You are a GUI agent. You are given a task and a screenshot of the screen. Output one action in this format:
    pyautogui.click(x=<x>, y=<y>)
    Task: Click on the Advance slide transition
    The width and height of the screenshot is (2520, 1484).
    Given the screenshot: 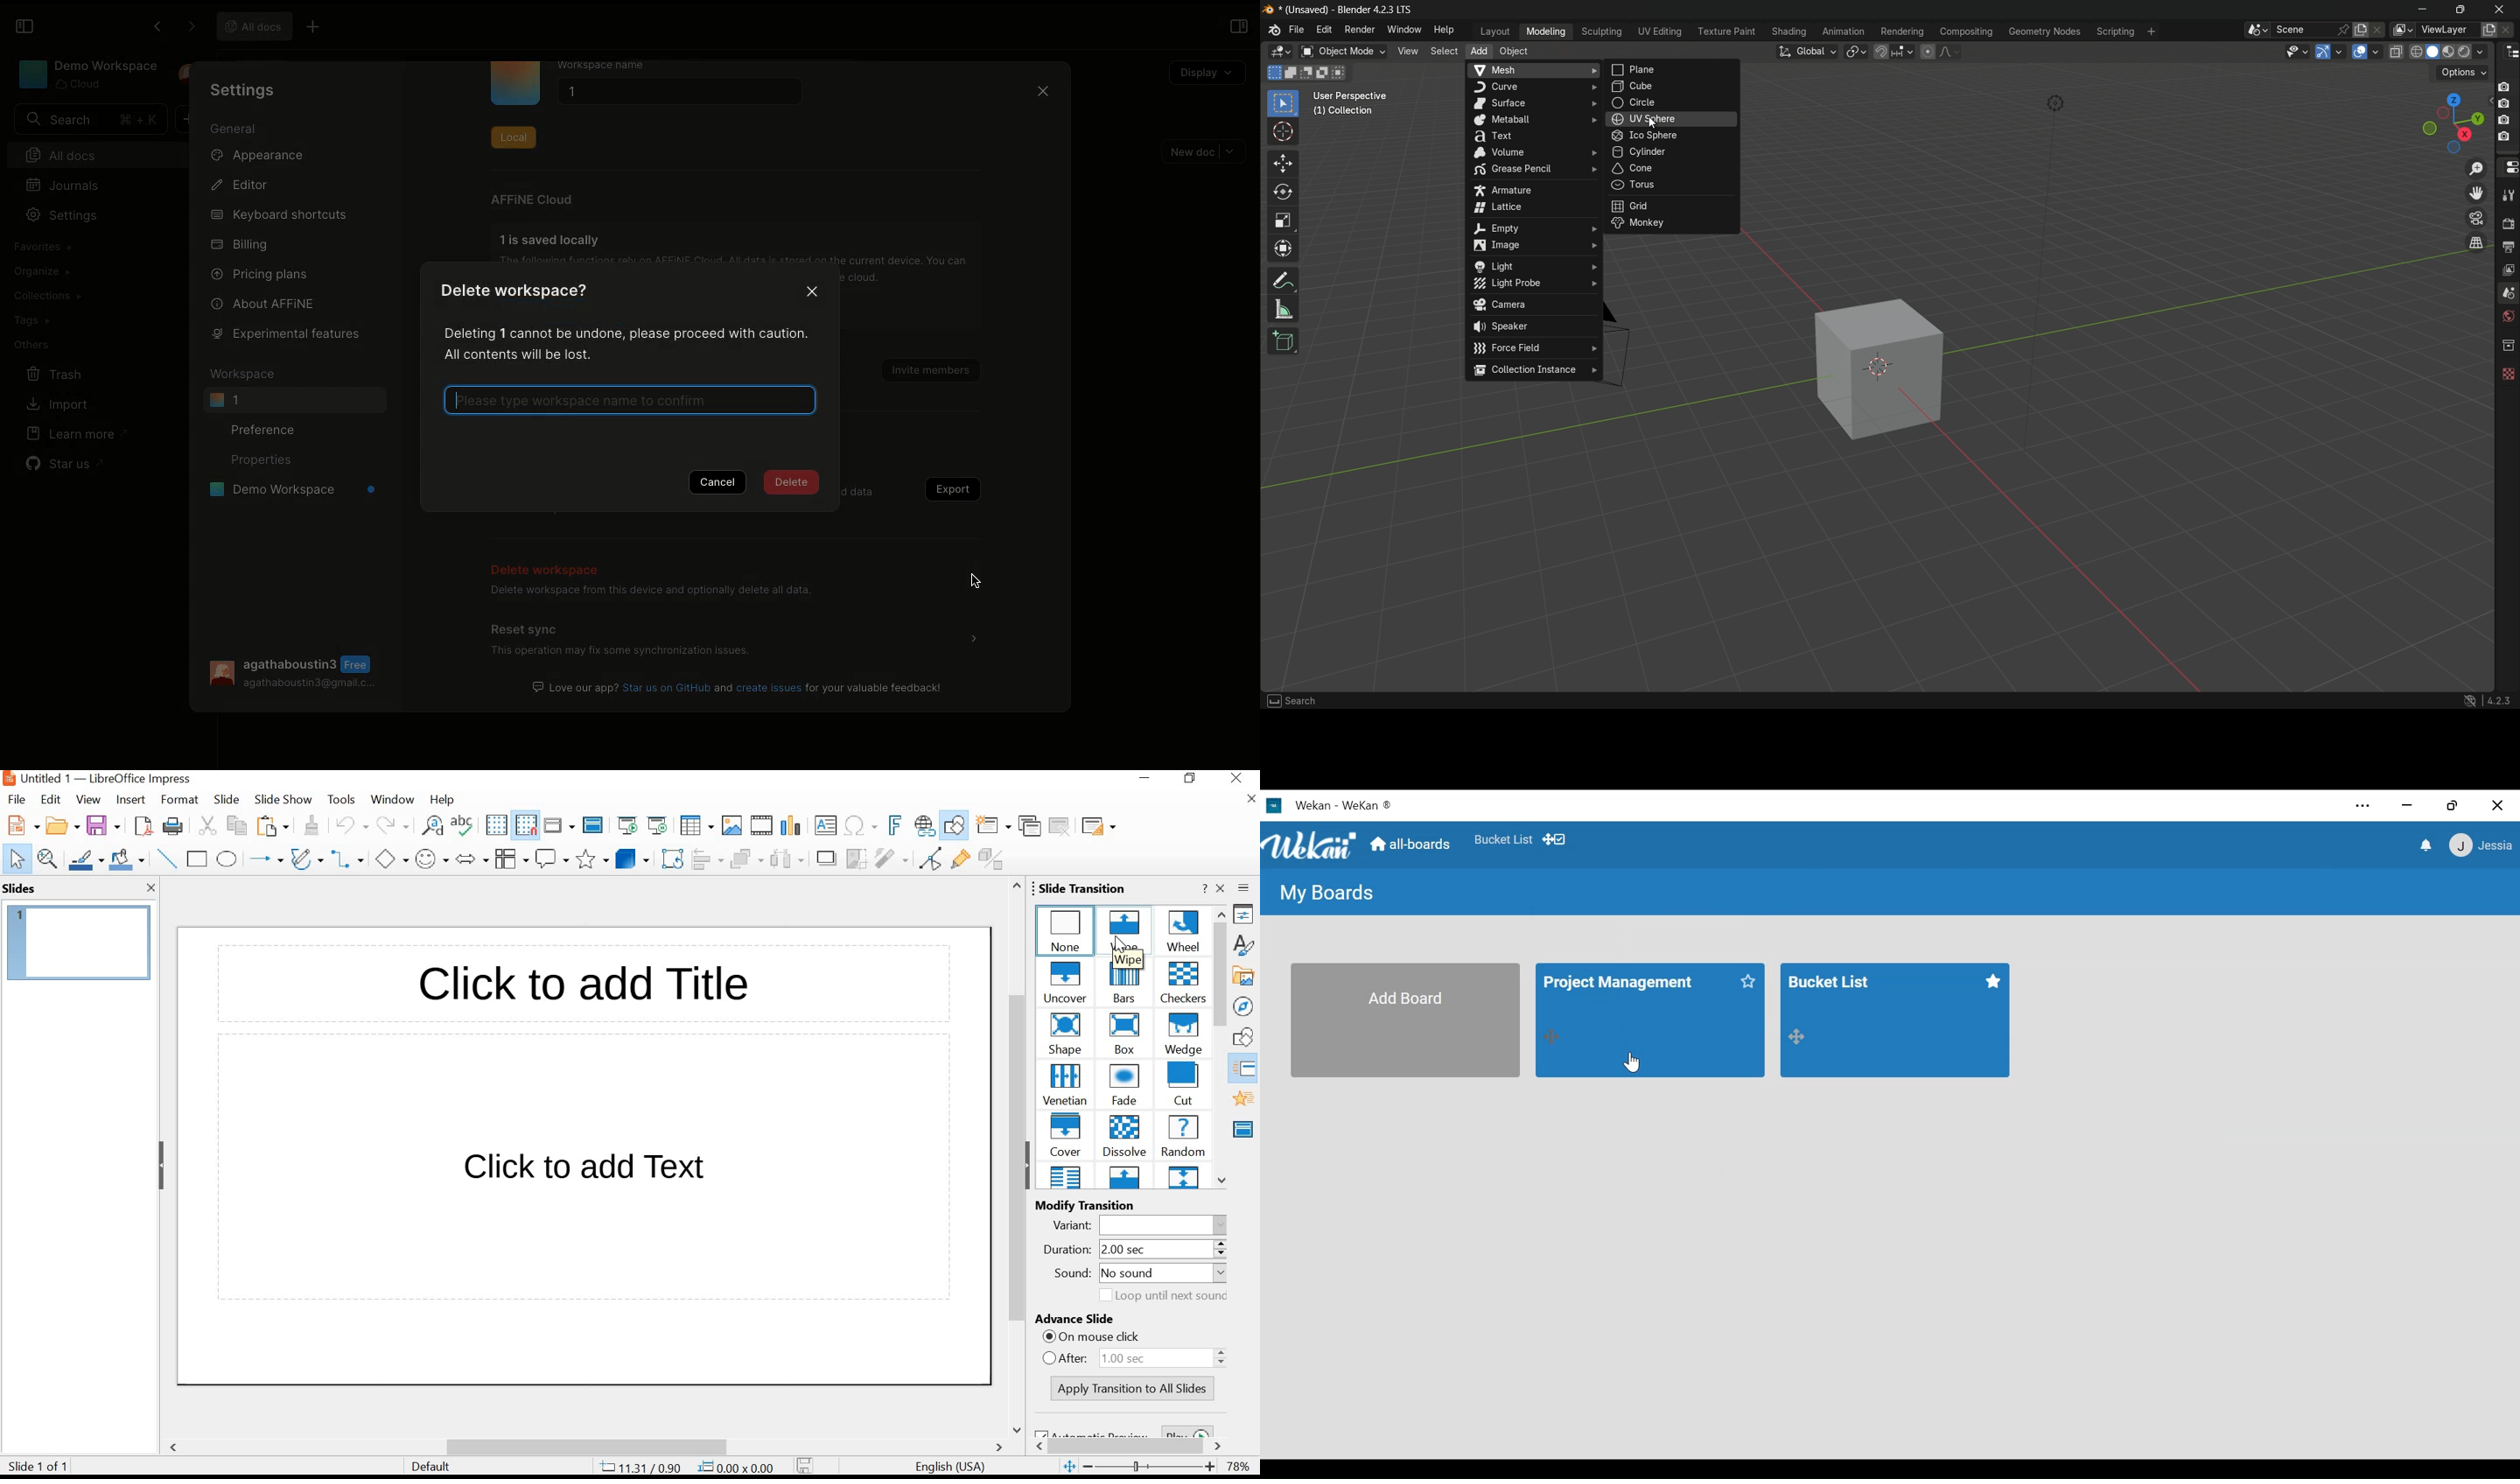 What is the action you would take?
    pyautogui.click(x=1133, y=1321)
    